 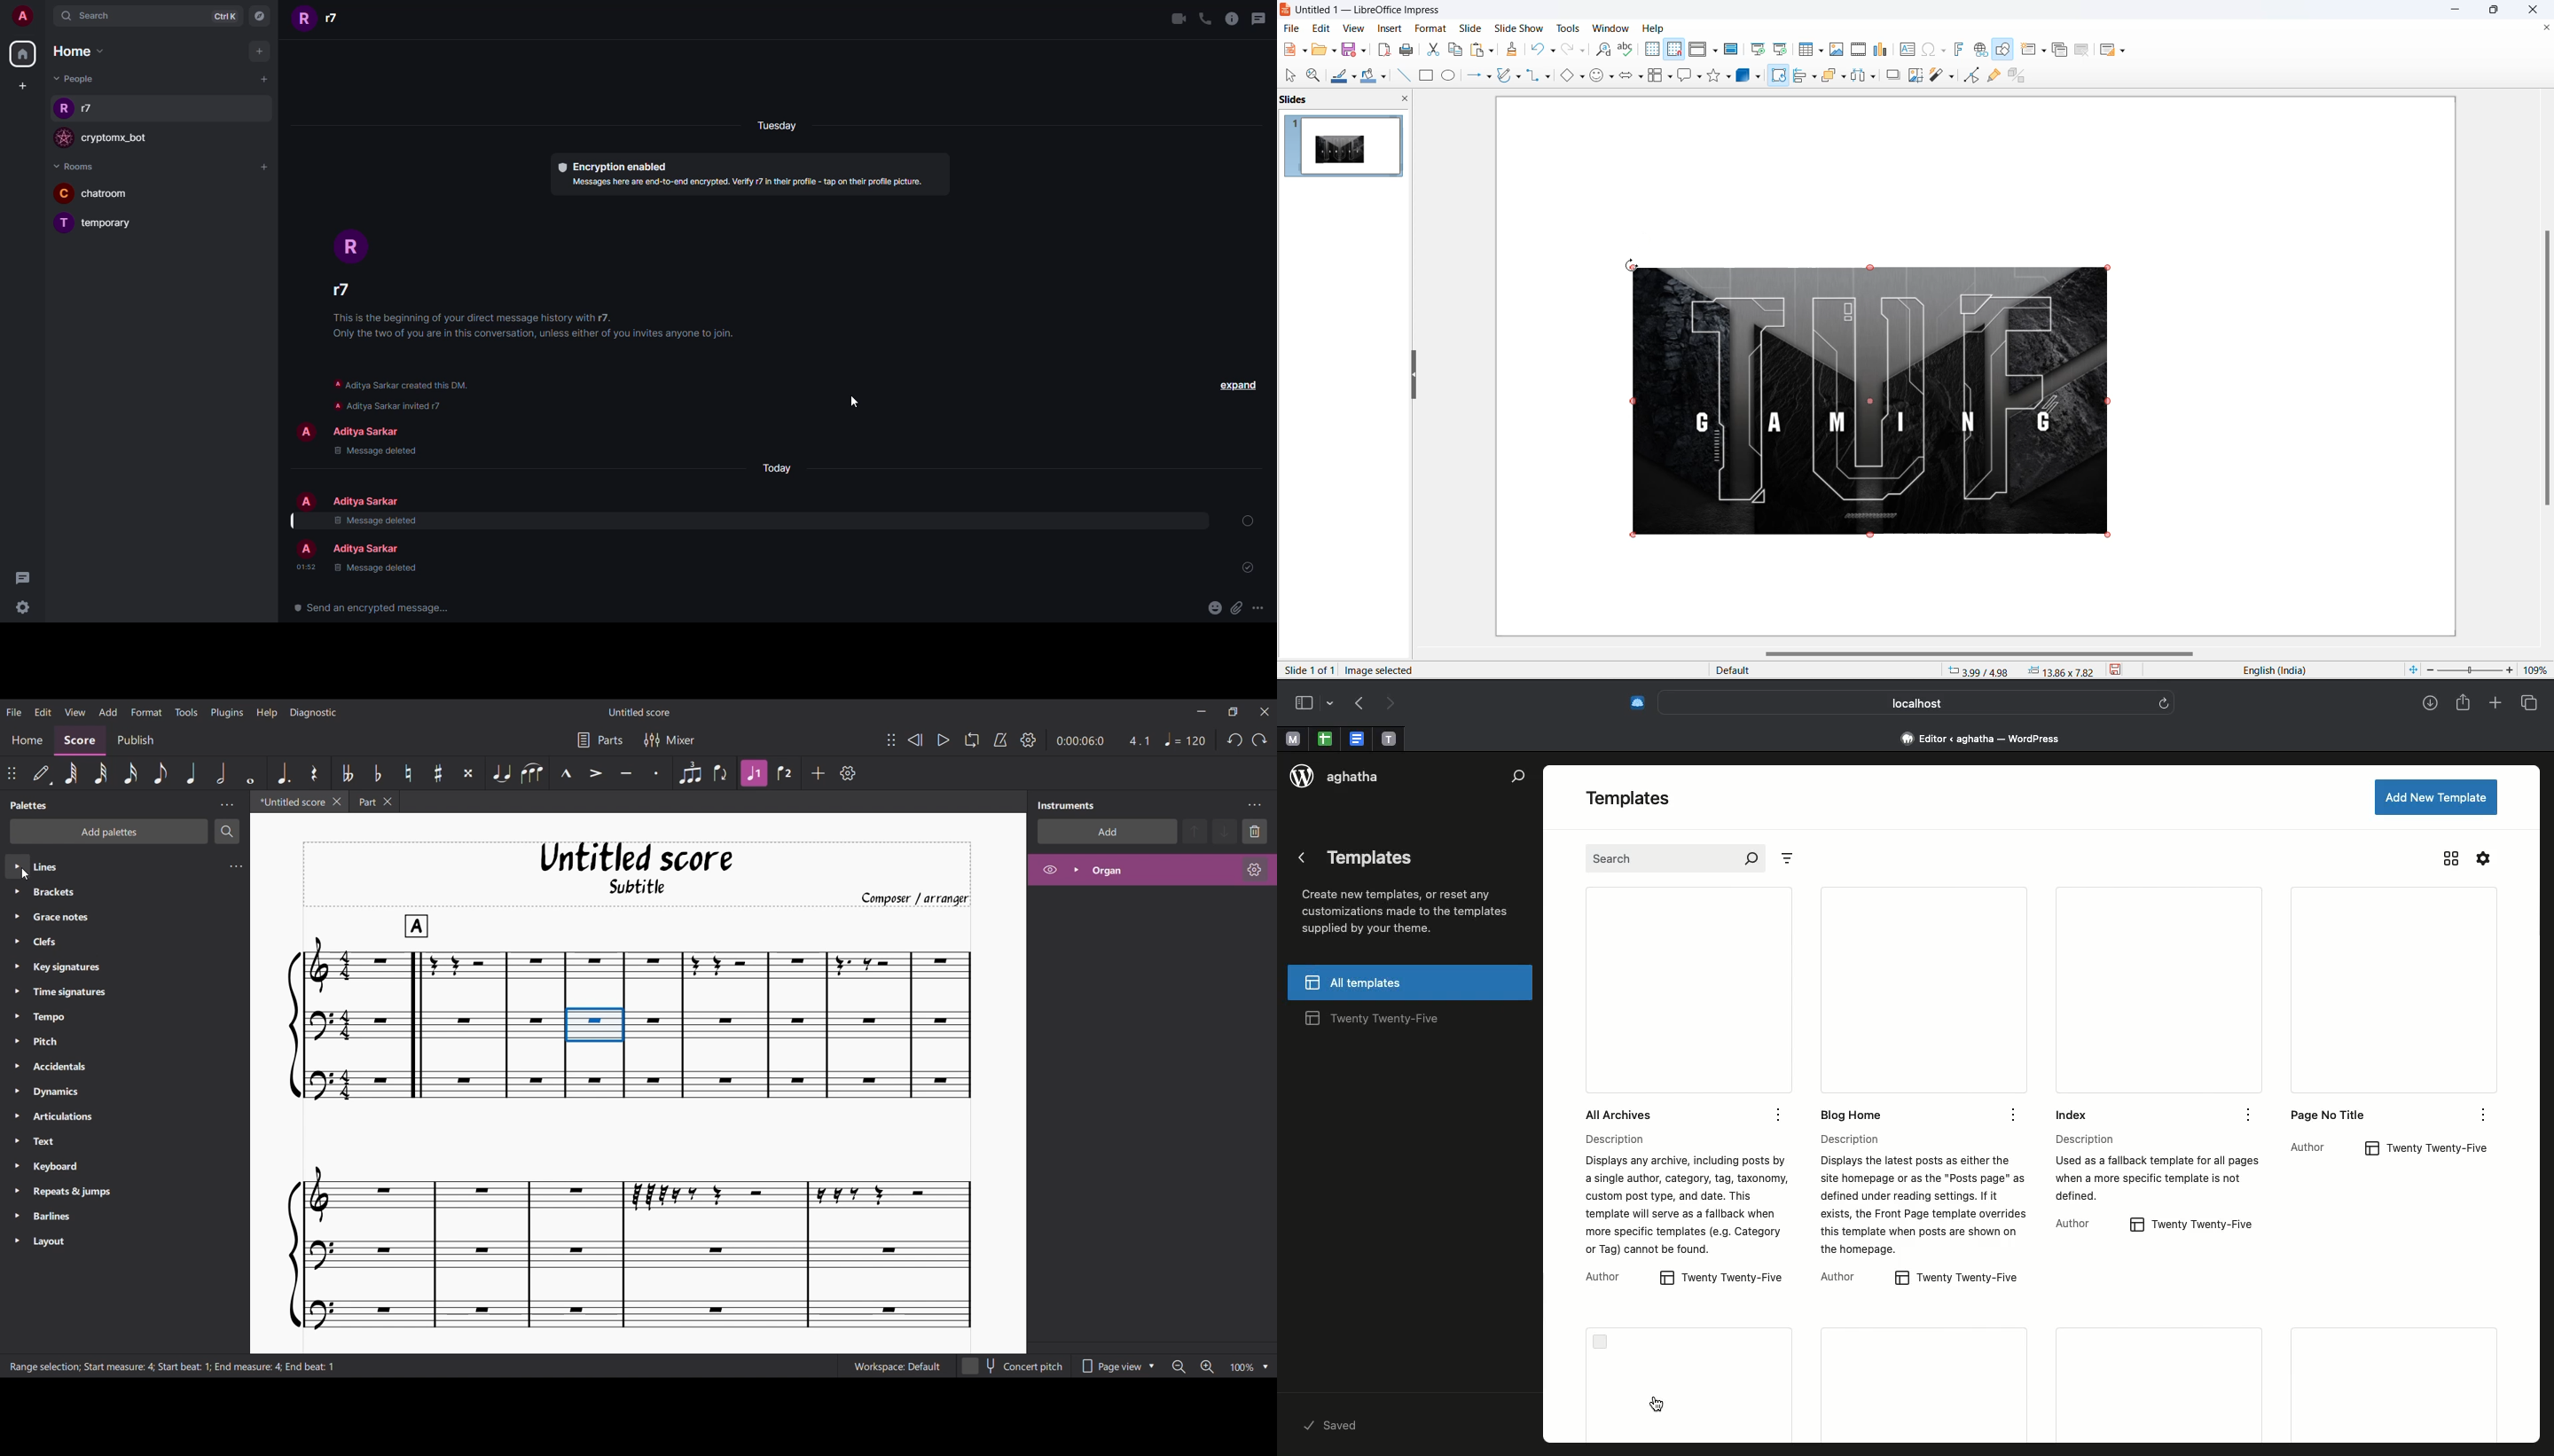 What do you see at coordinates (640, 712) in the screenshot?
I see `Score title` at bounding box center [640, 712].